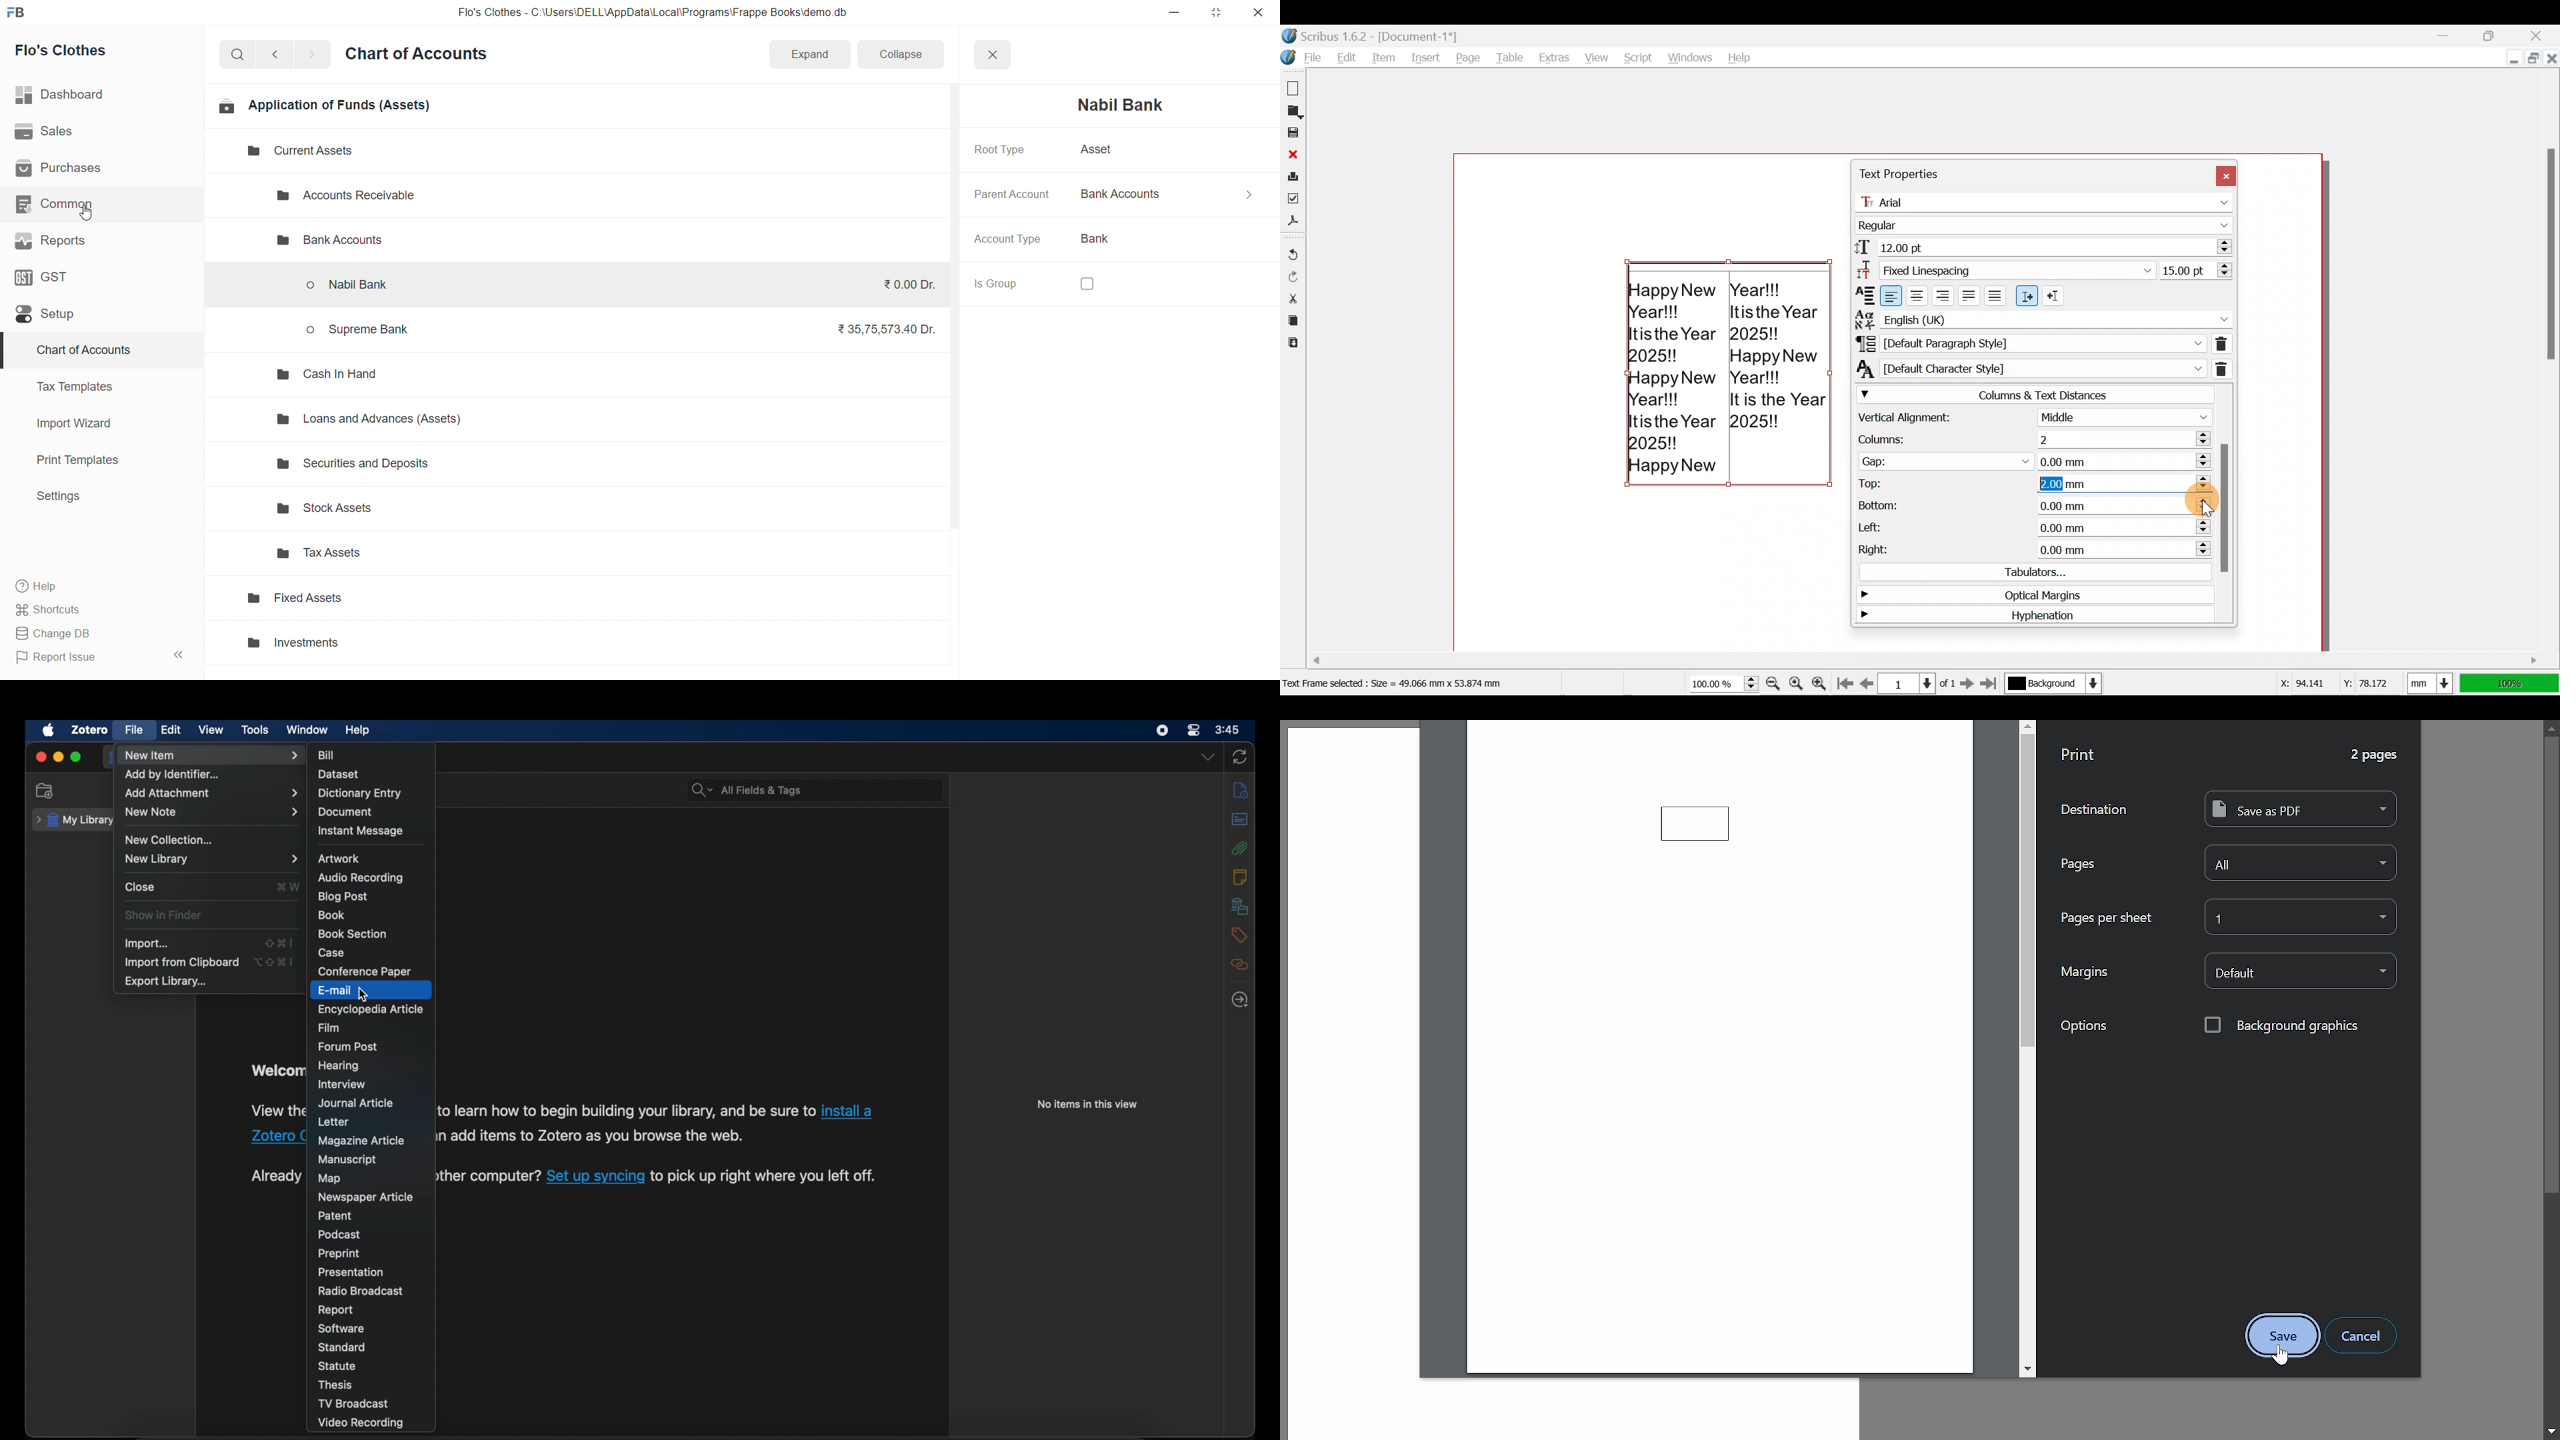 This screenshot has height=1456, width=2576. I want to click on installation instruction, so click(655, 1123).